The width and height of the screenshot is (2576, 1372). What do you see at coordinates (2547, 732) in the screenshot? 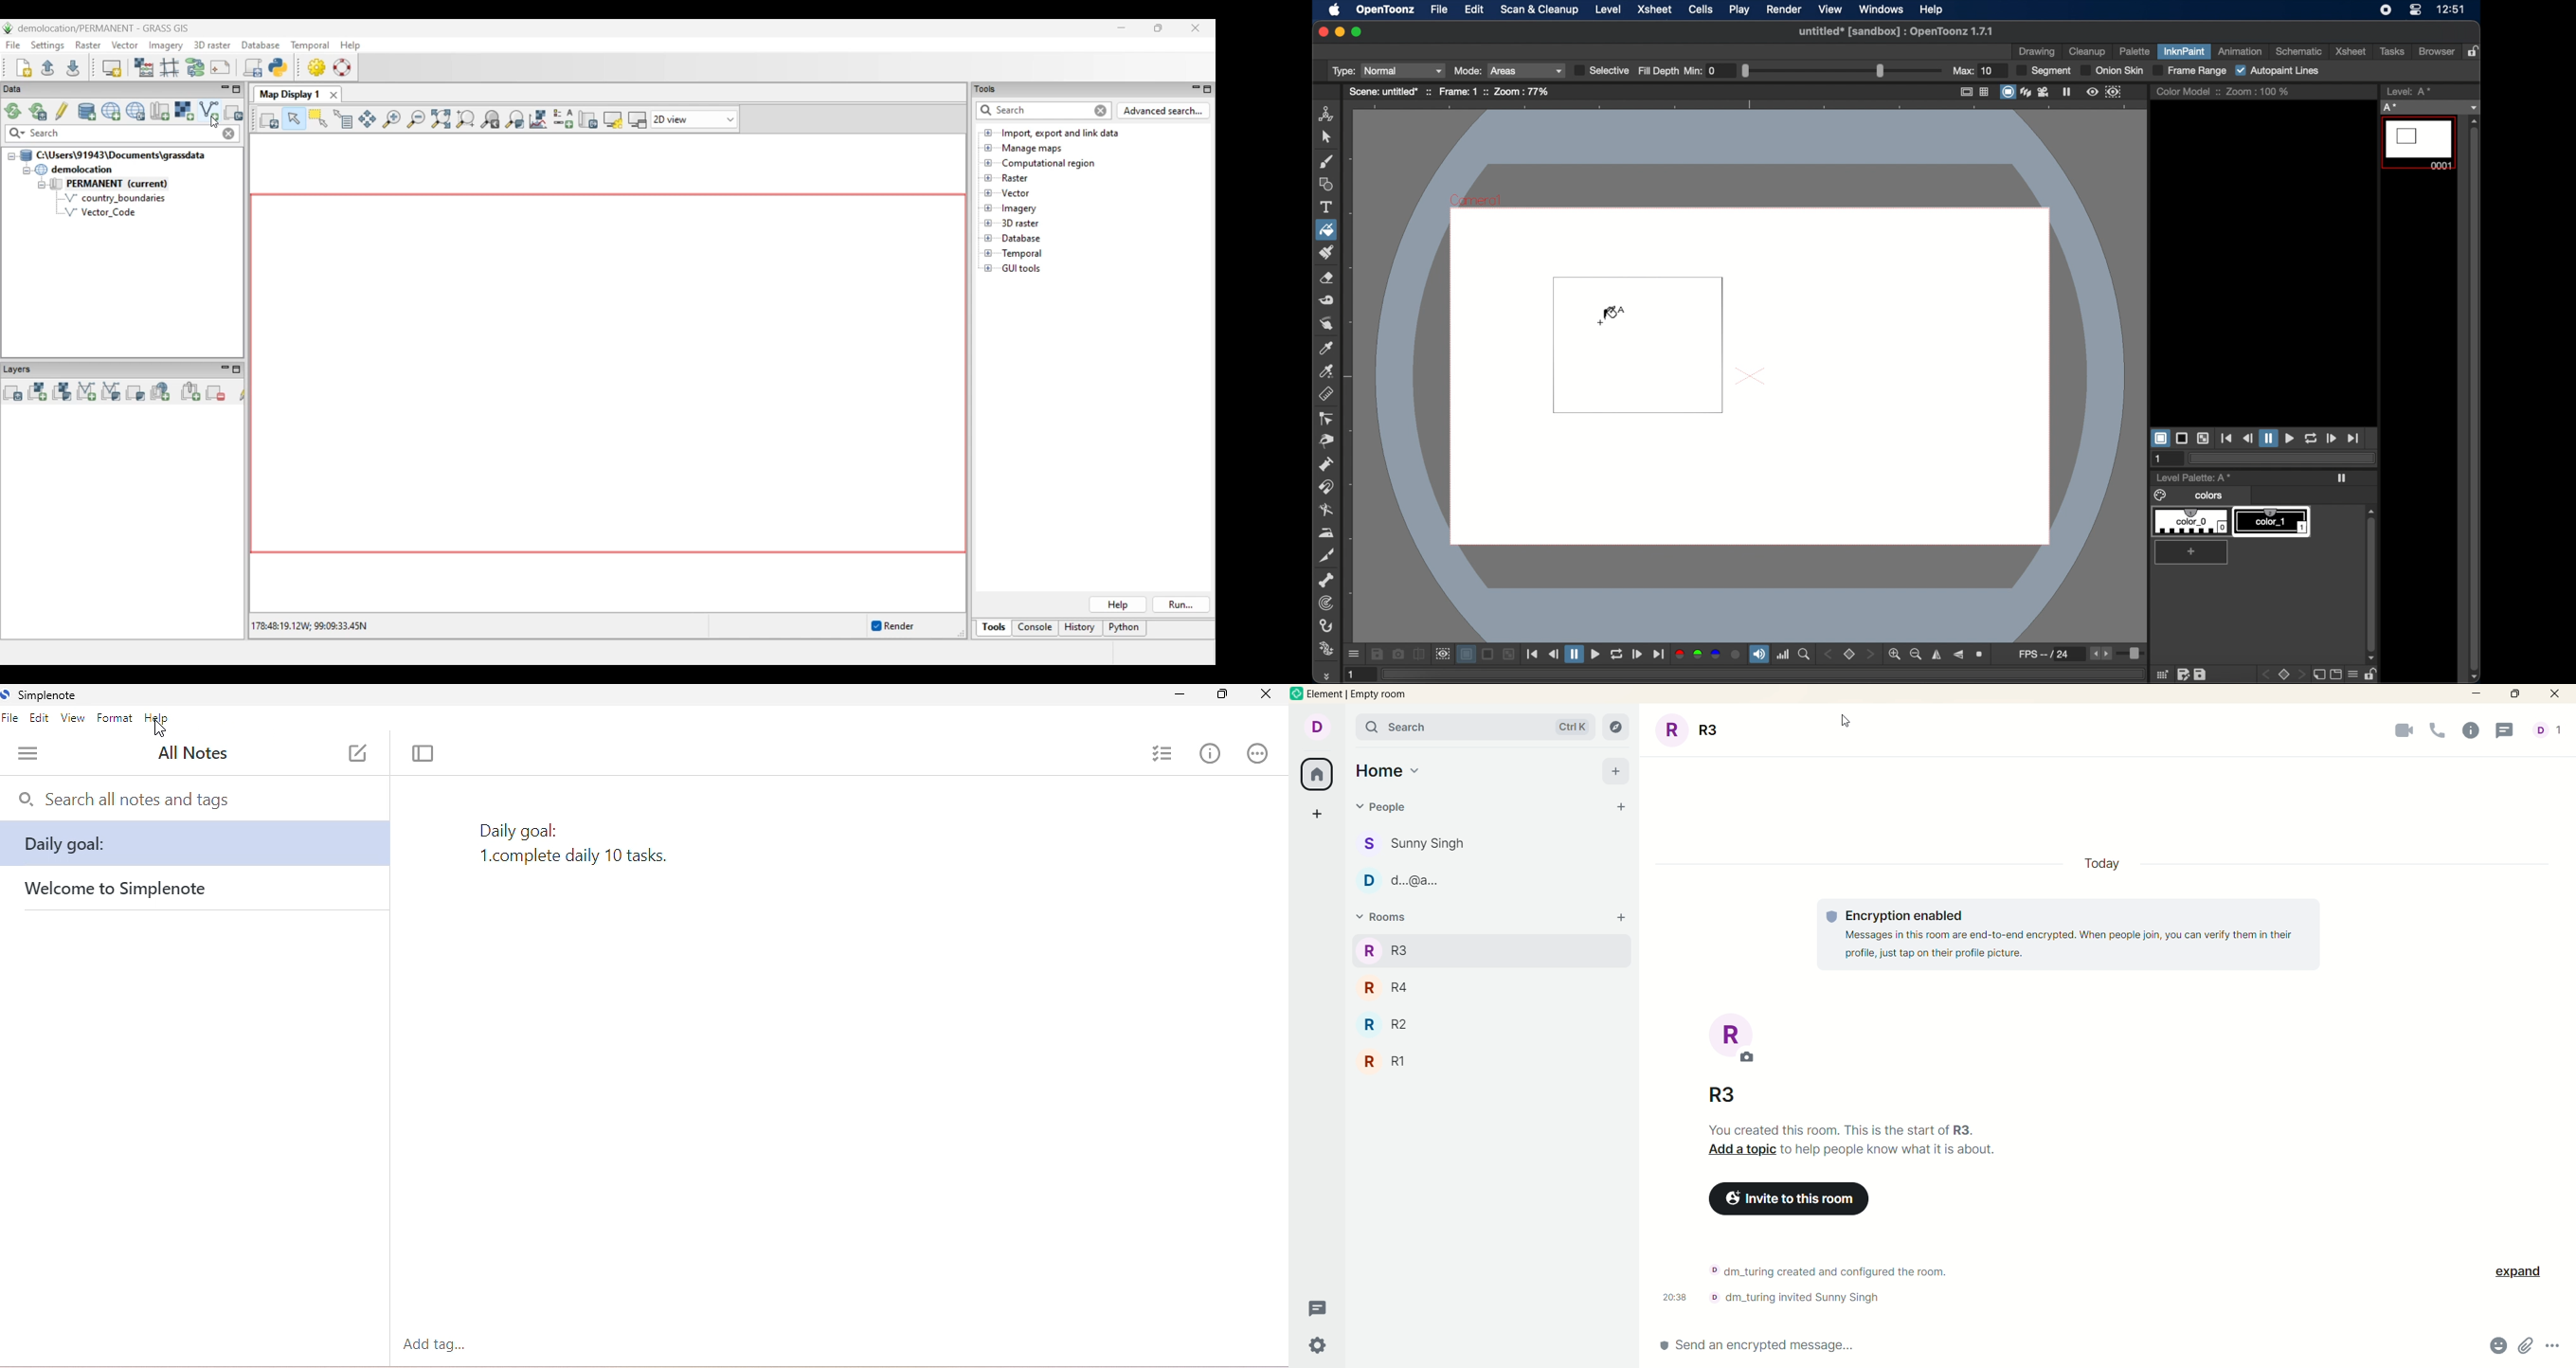
I see `people` at bounding box center [2547, 732].